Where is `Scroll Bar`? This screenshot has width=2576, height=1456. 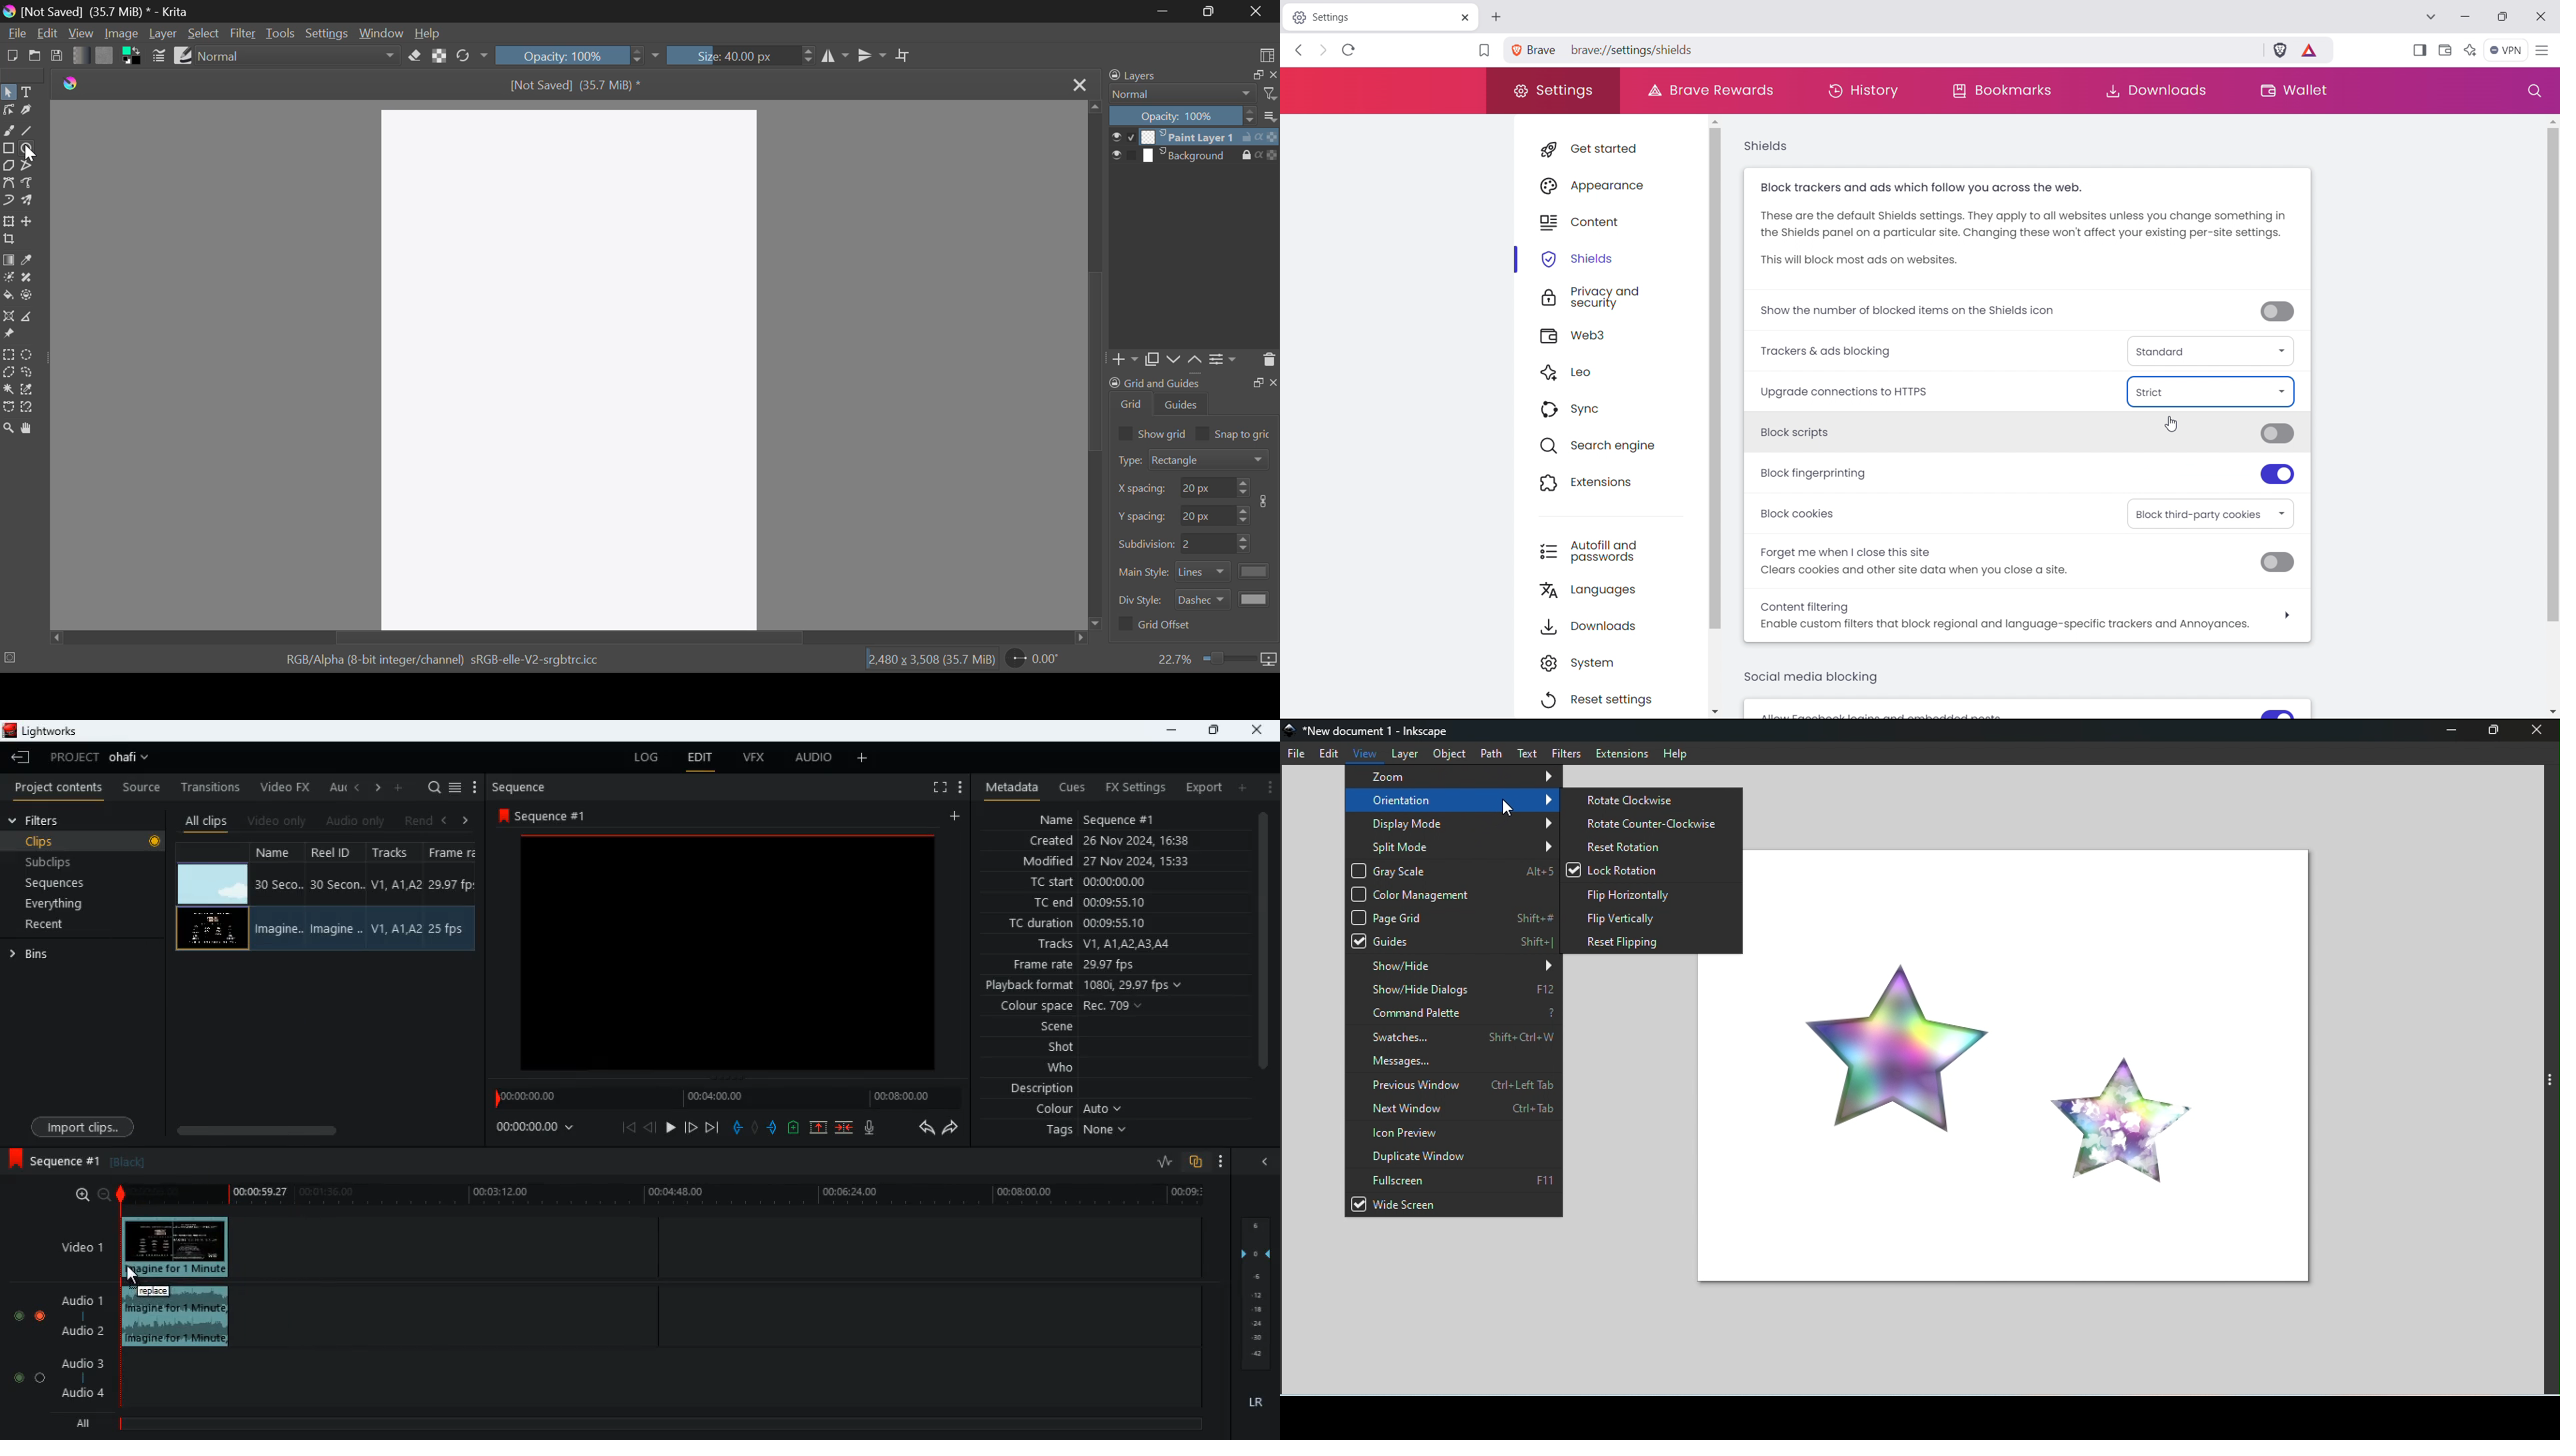 Scroll Bar is located at coordinates (1097, 369).